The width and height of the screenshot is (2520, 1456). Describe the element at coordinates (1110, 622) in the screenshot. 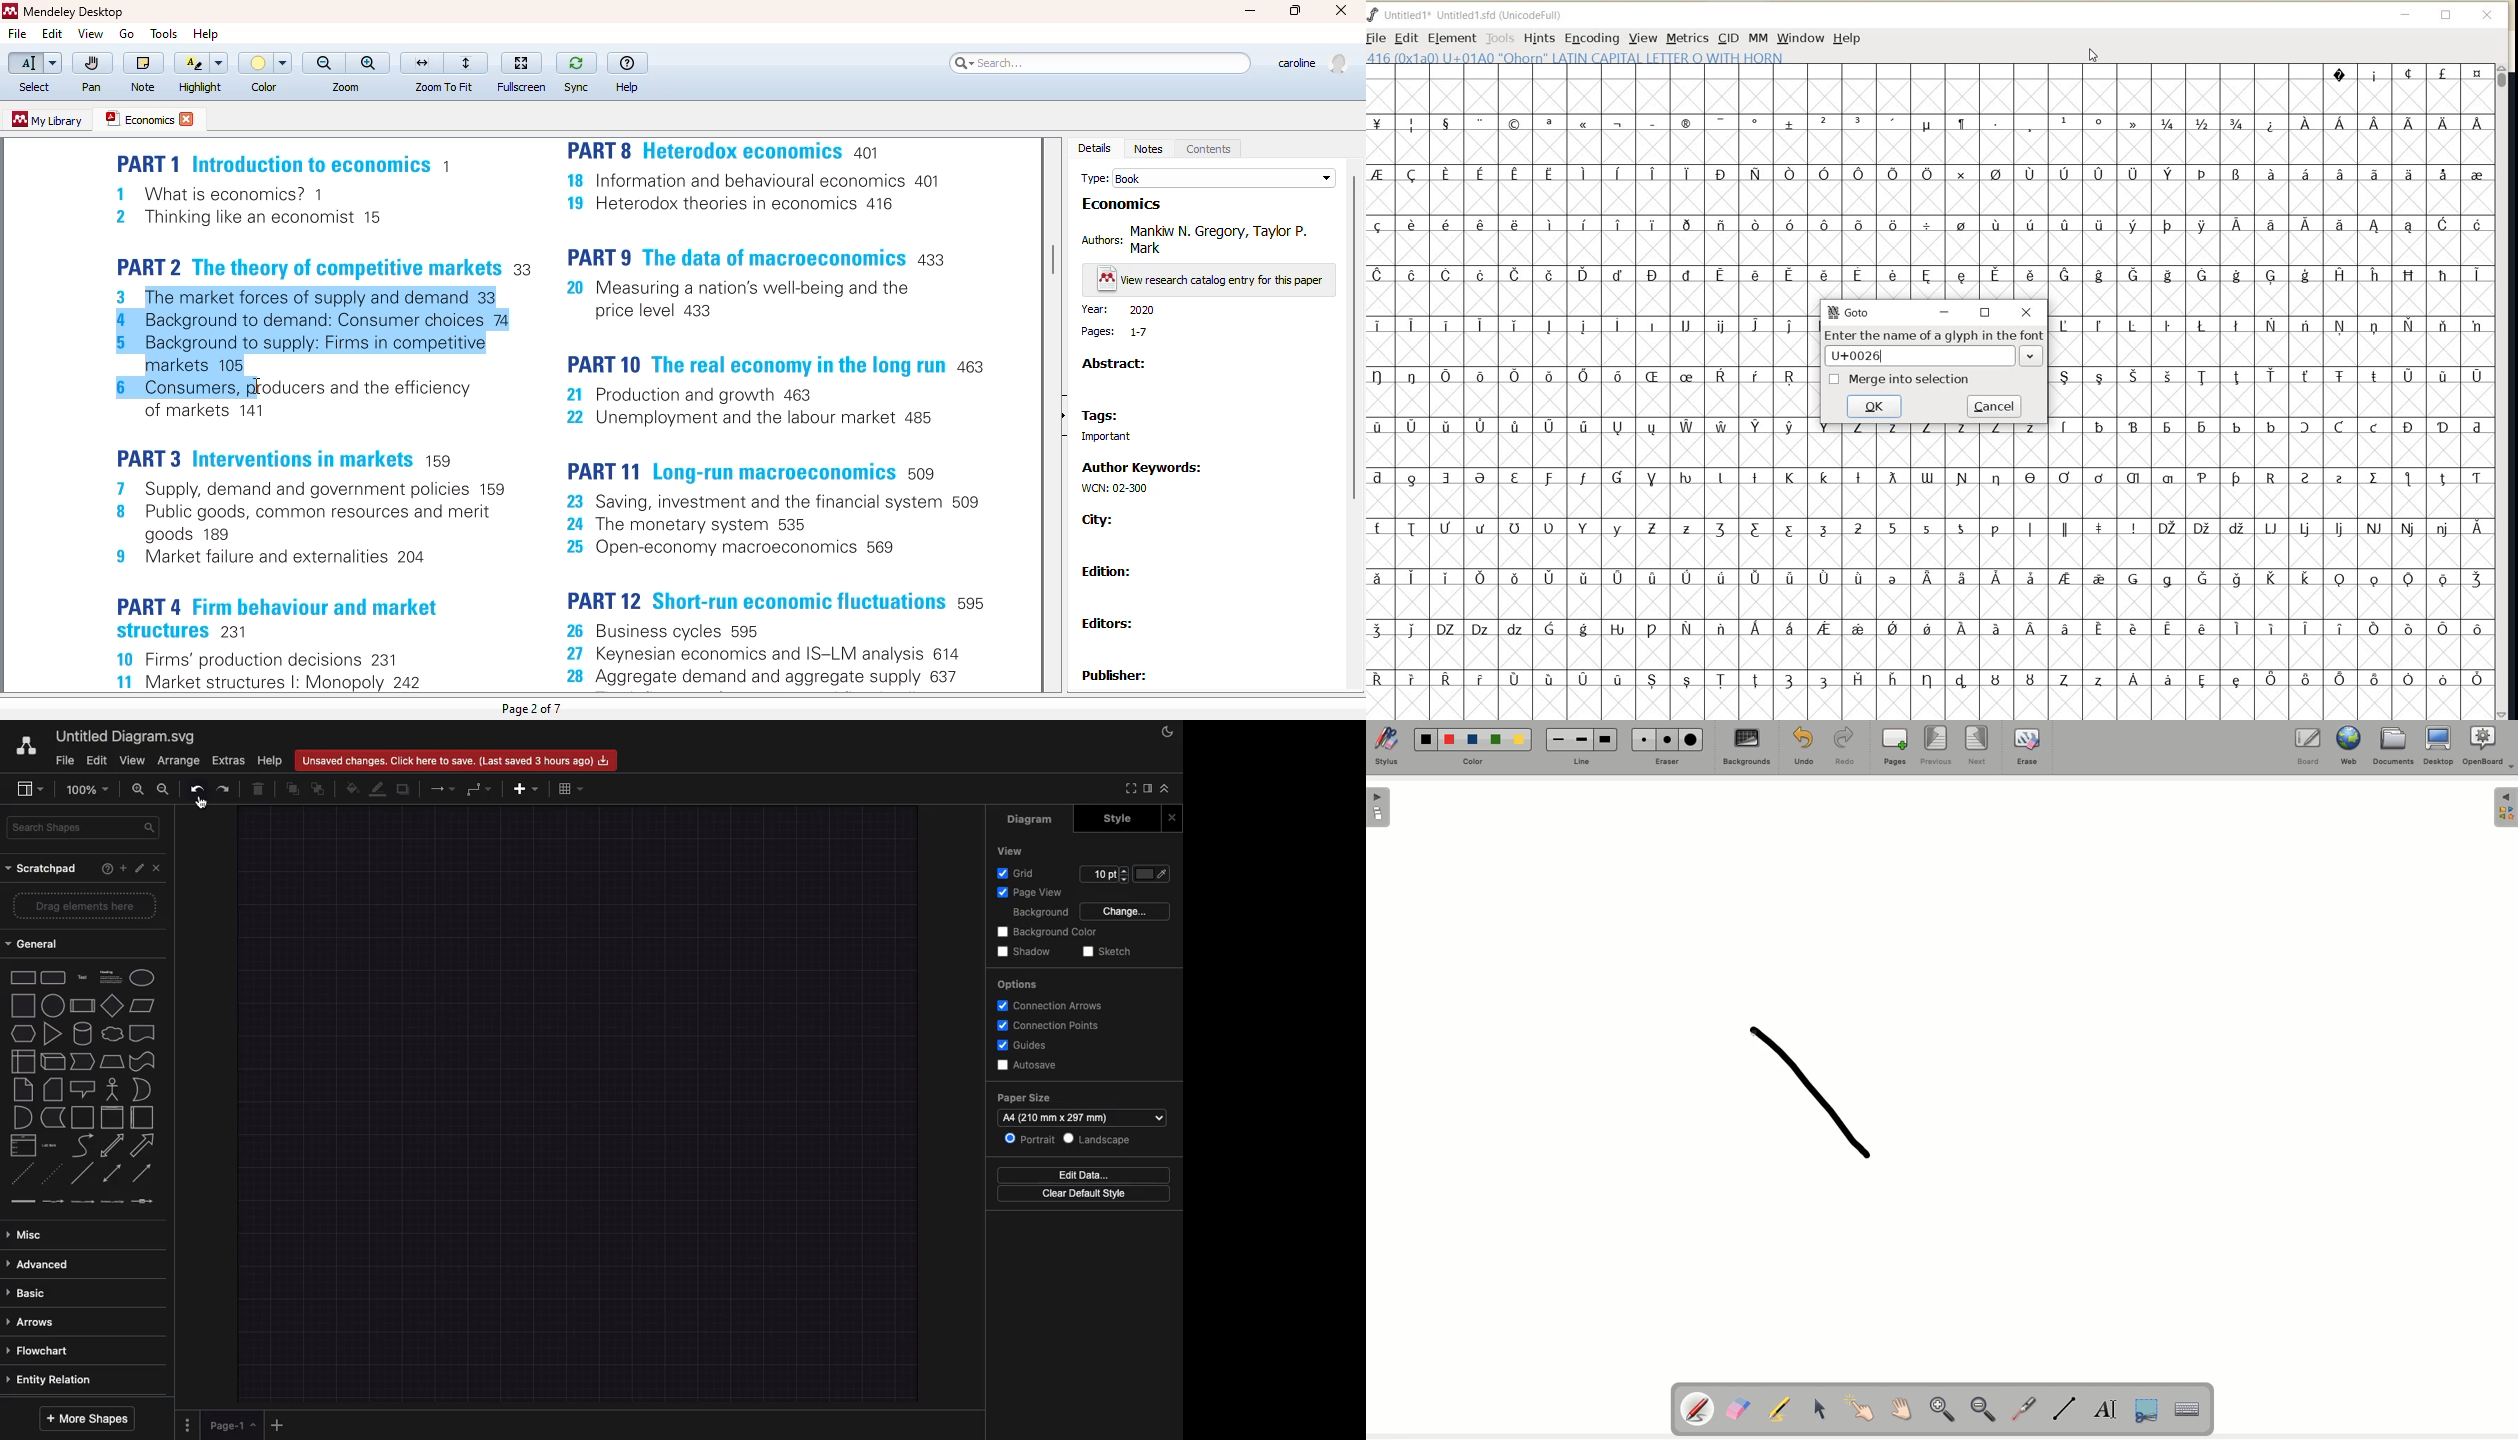

I see `editors` at that location.